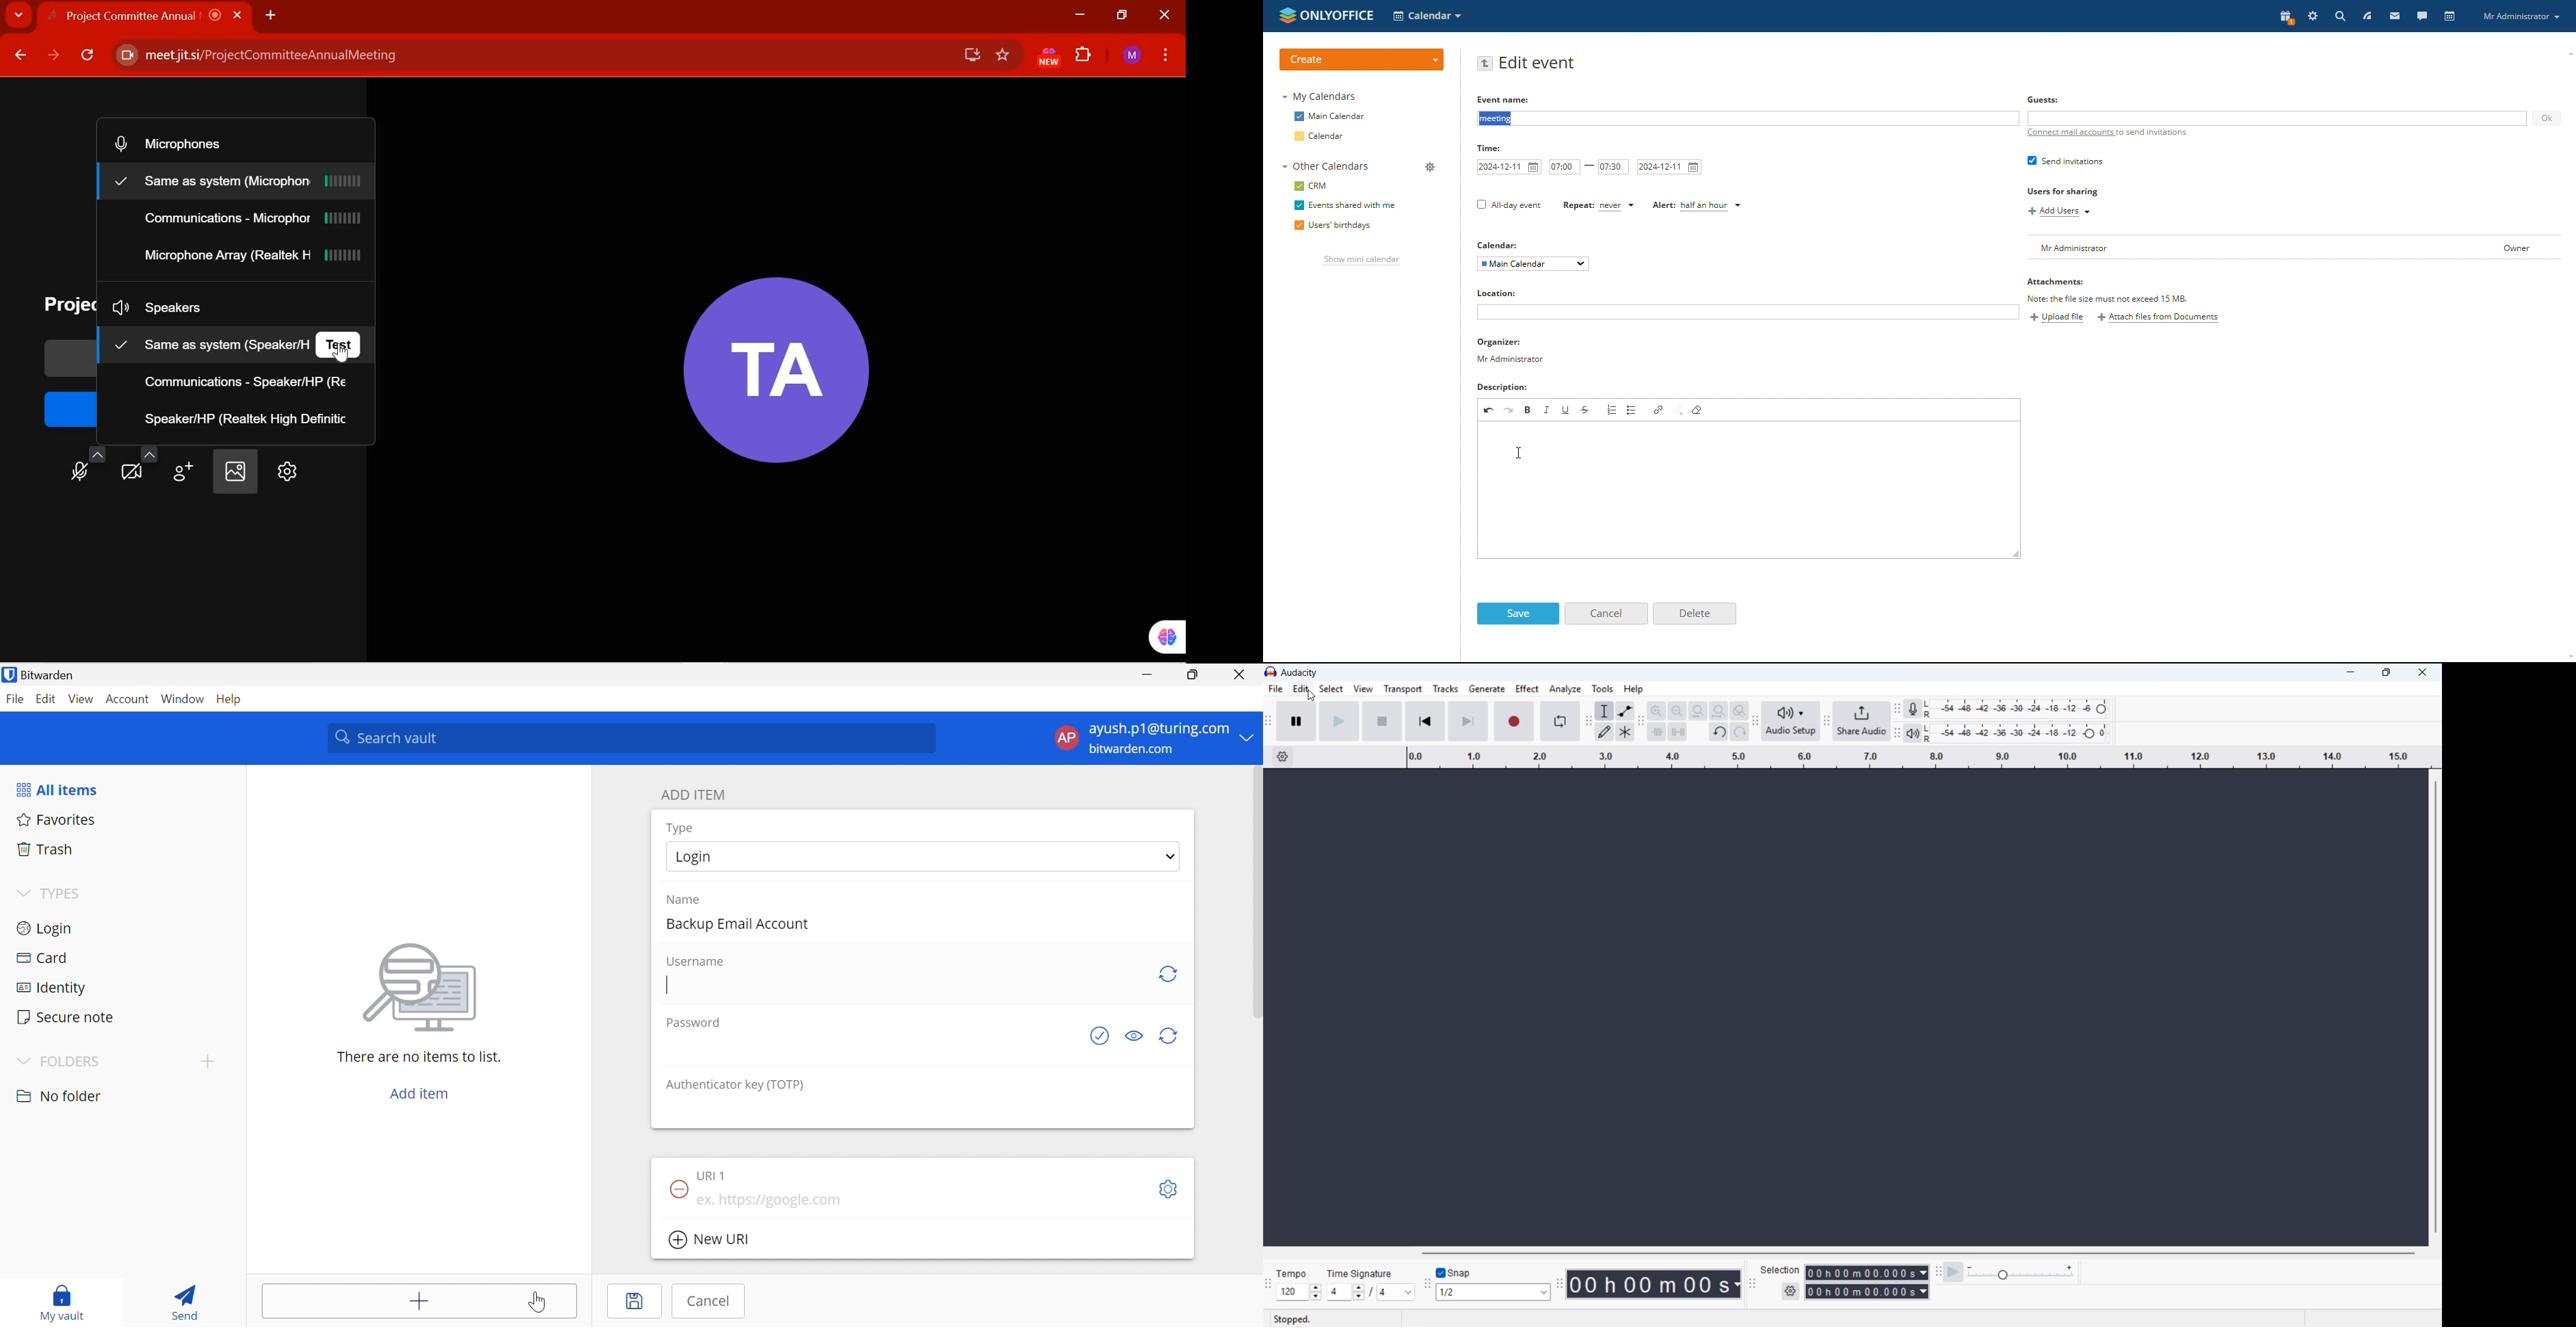  I want to click on Favorites, so click(58, 819).